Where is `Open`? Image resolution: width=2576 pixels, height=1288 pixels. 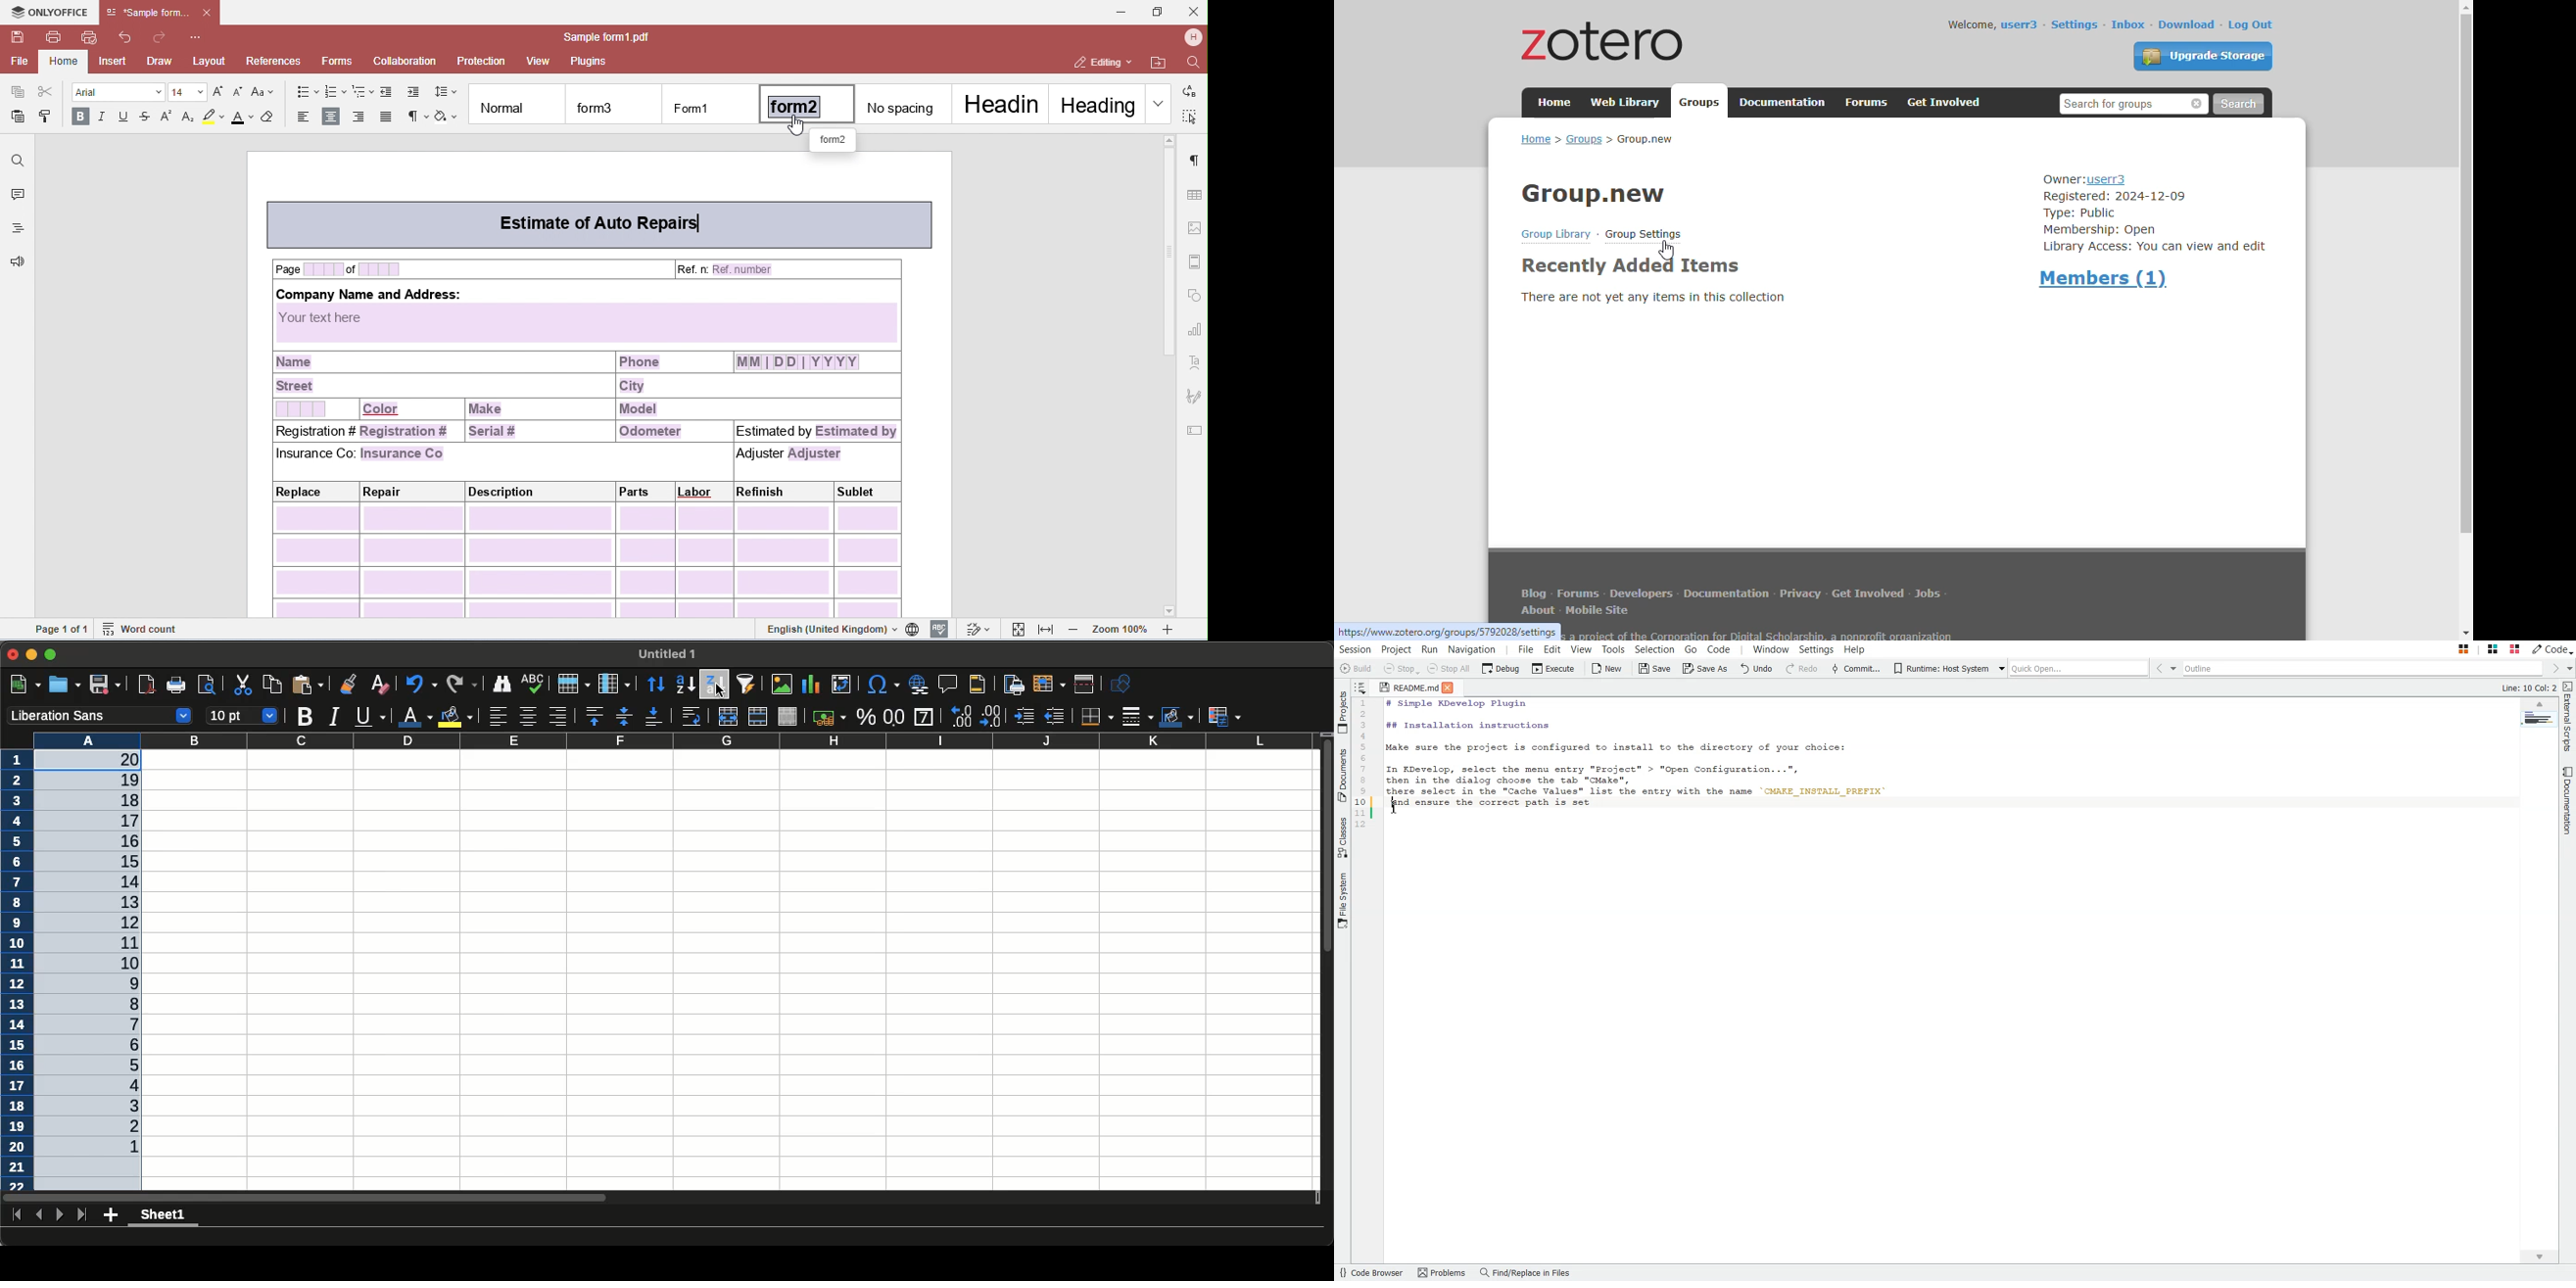
Open is located at coordinates (64, 685).